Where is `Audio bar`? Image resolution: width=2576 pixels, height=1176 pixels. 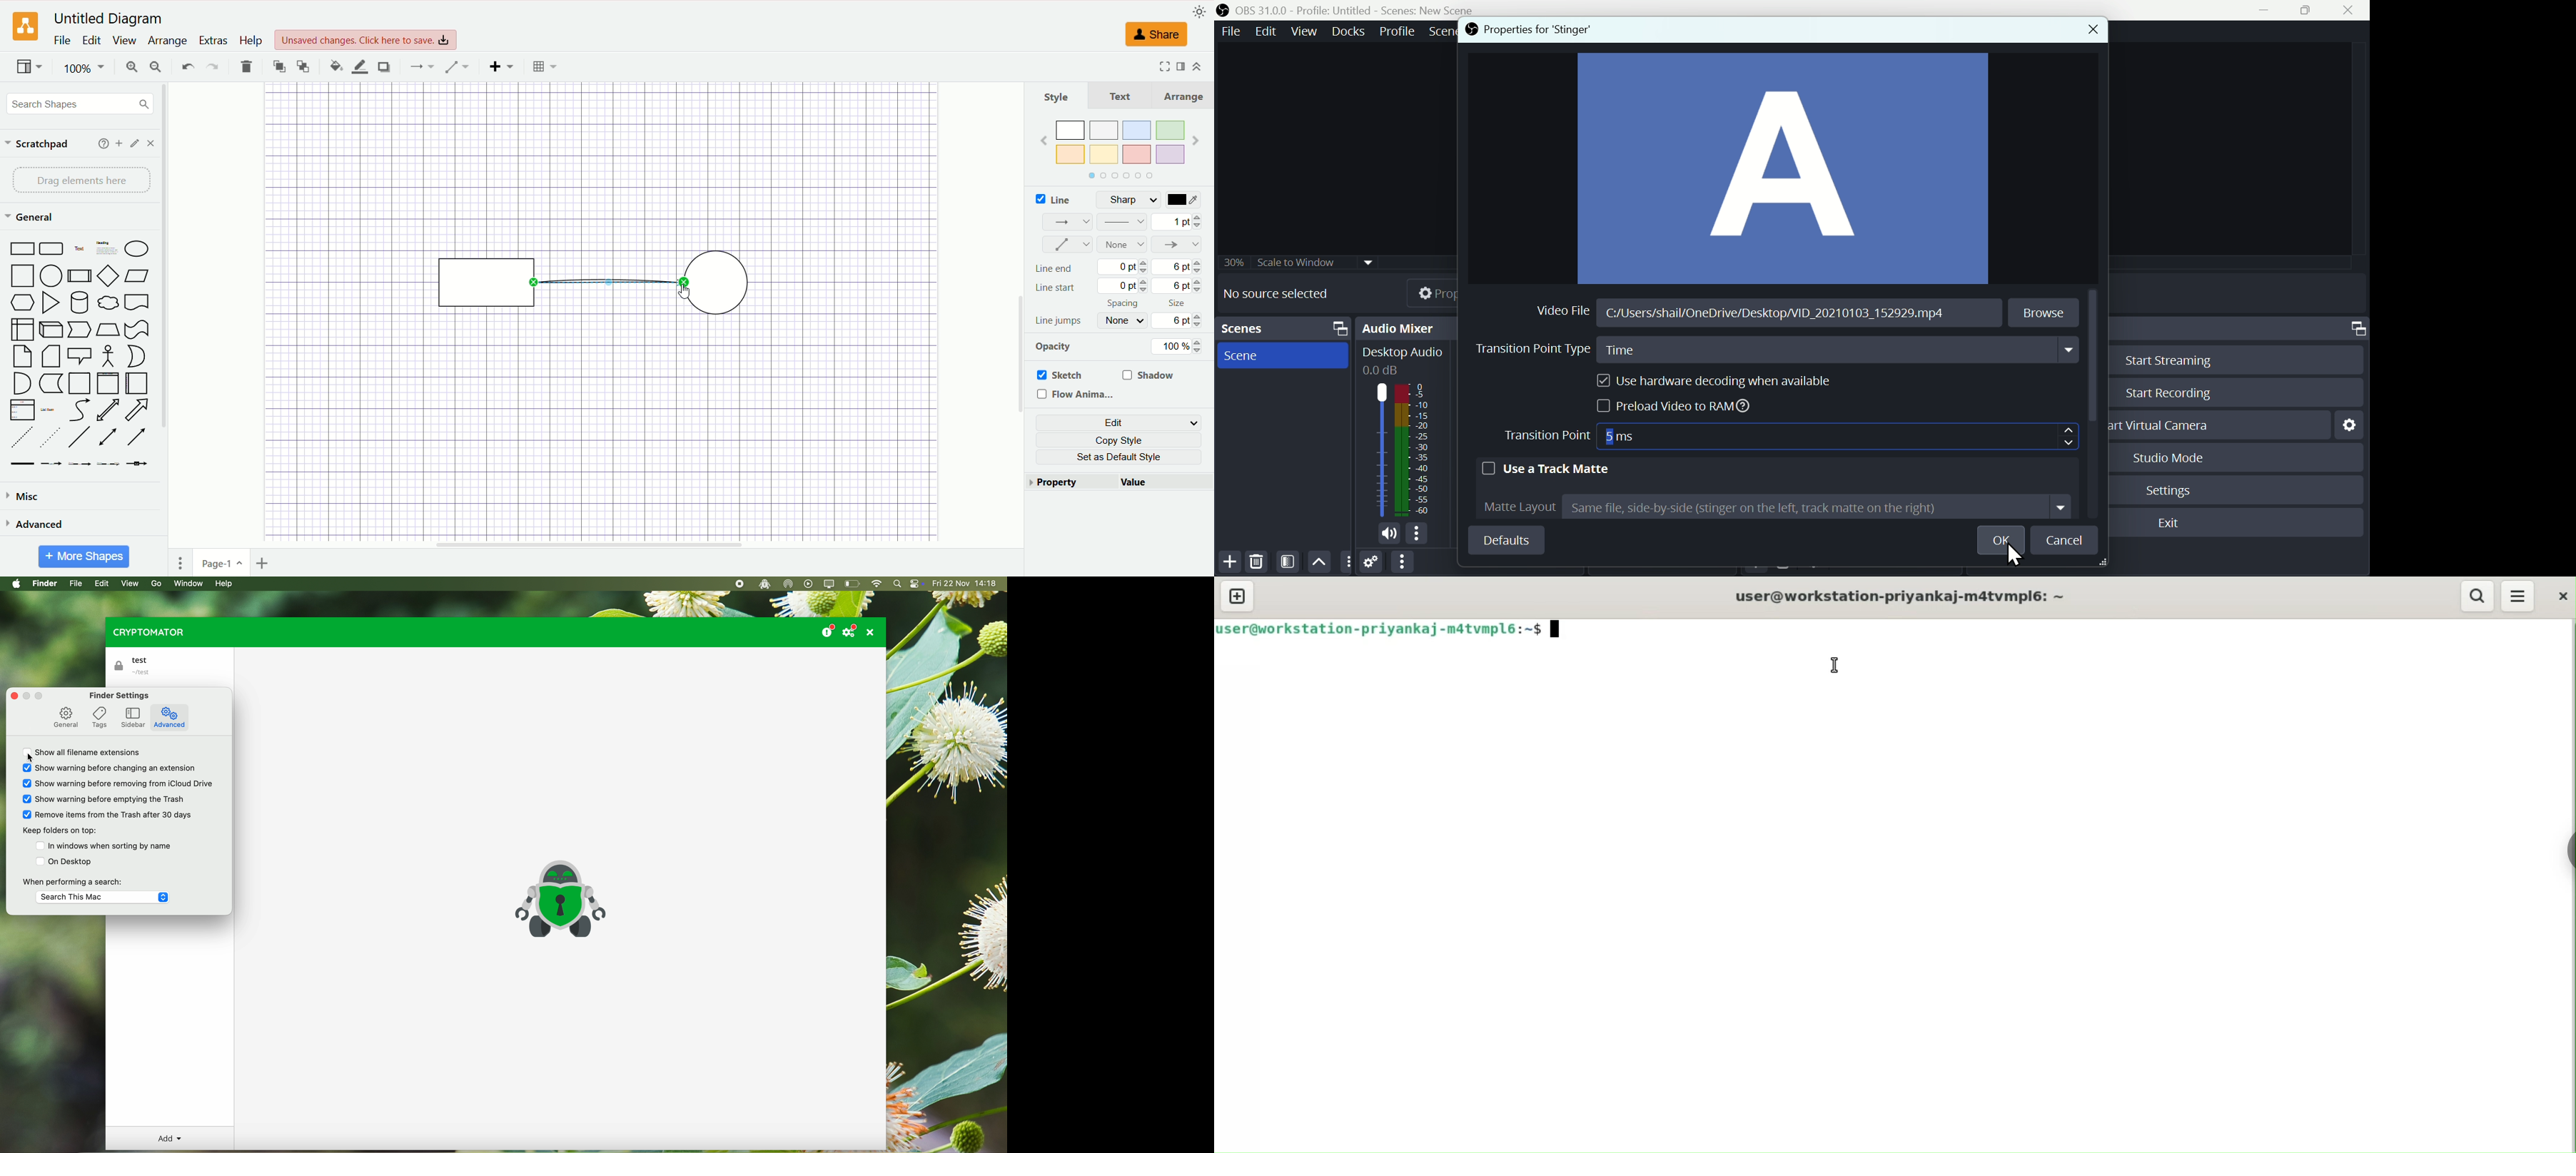 Audio bar is located at coordinates (1401, 450).